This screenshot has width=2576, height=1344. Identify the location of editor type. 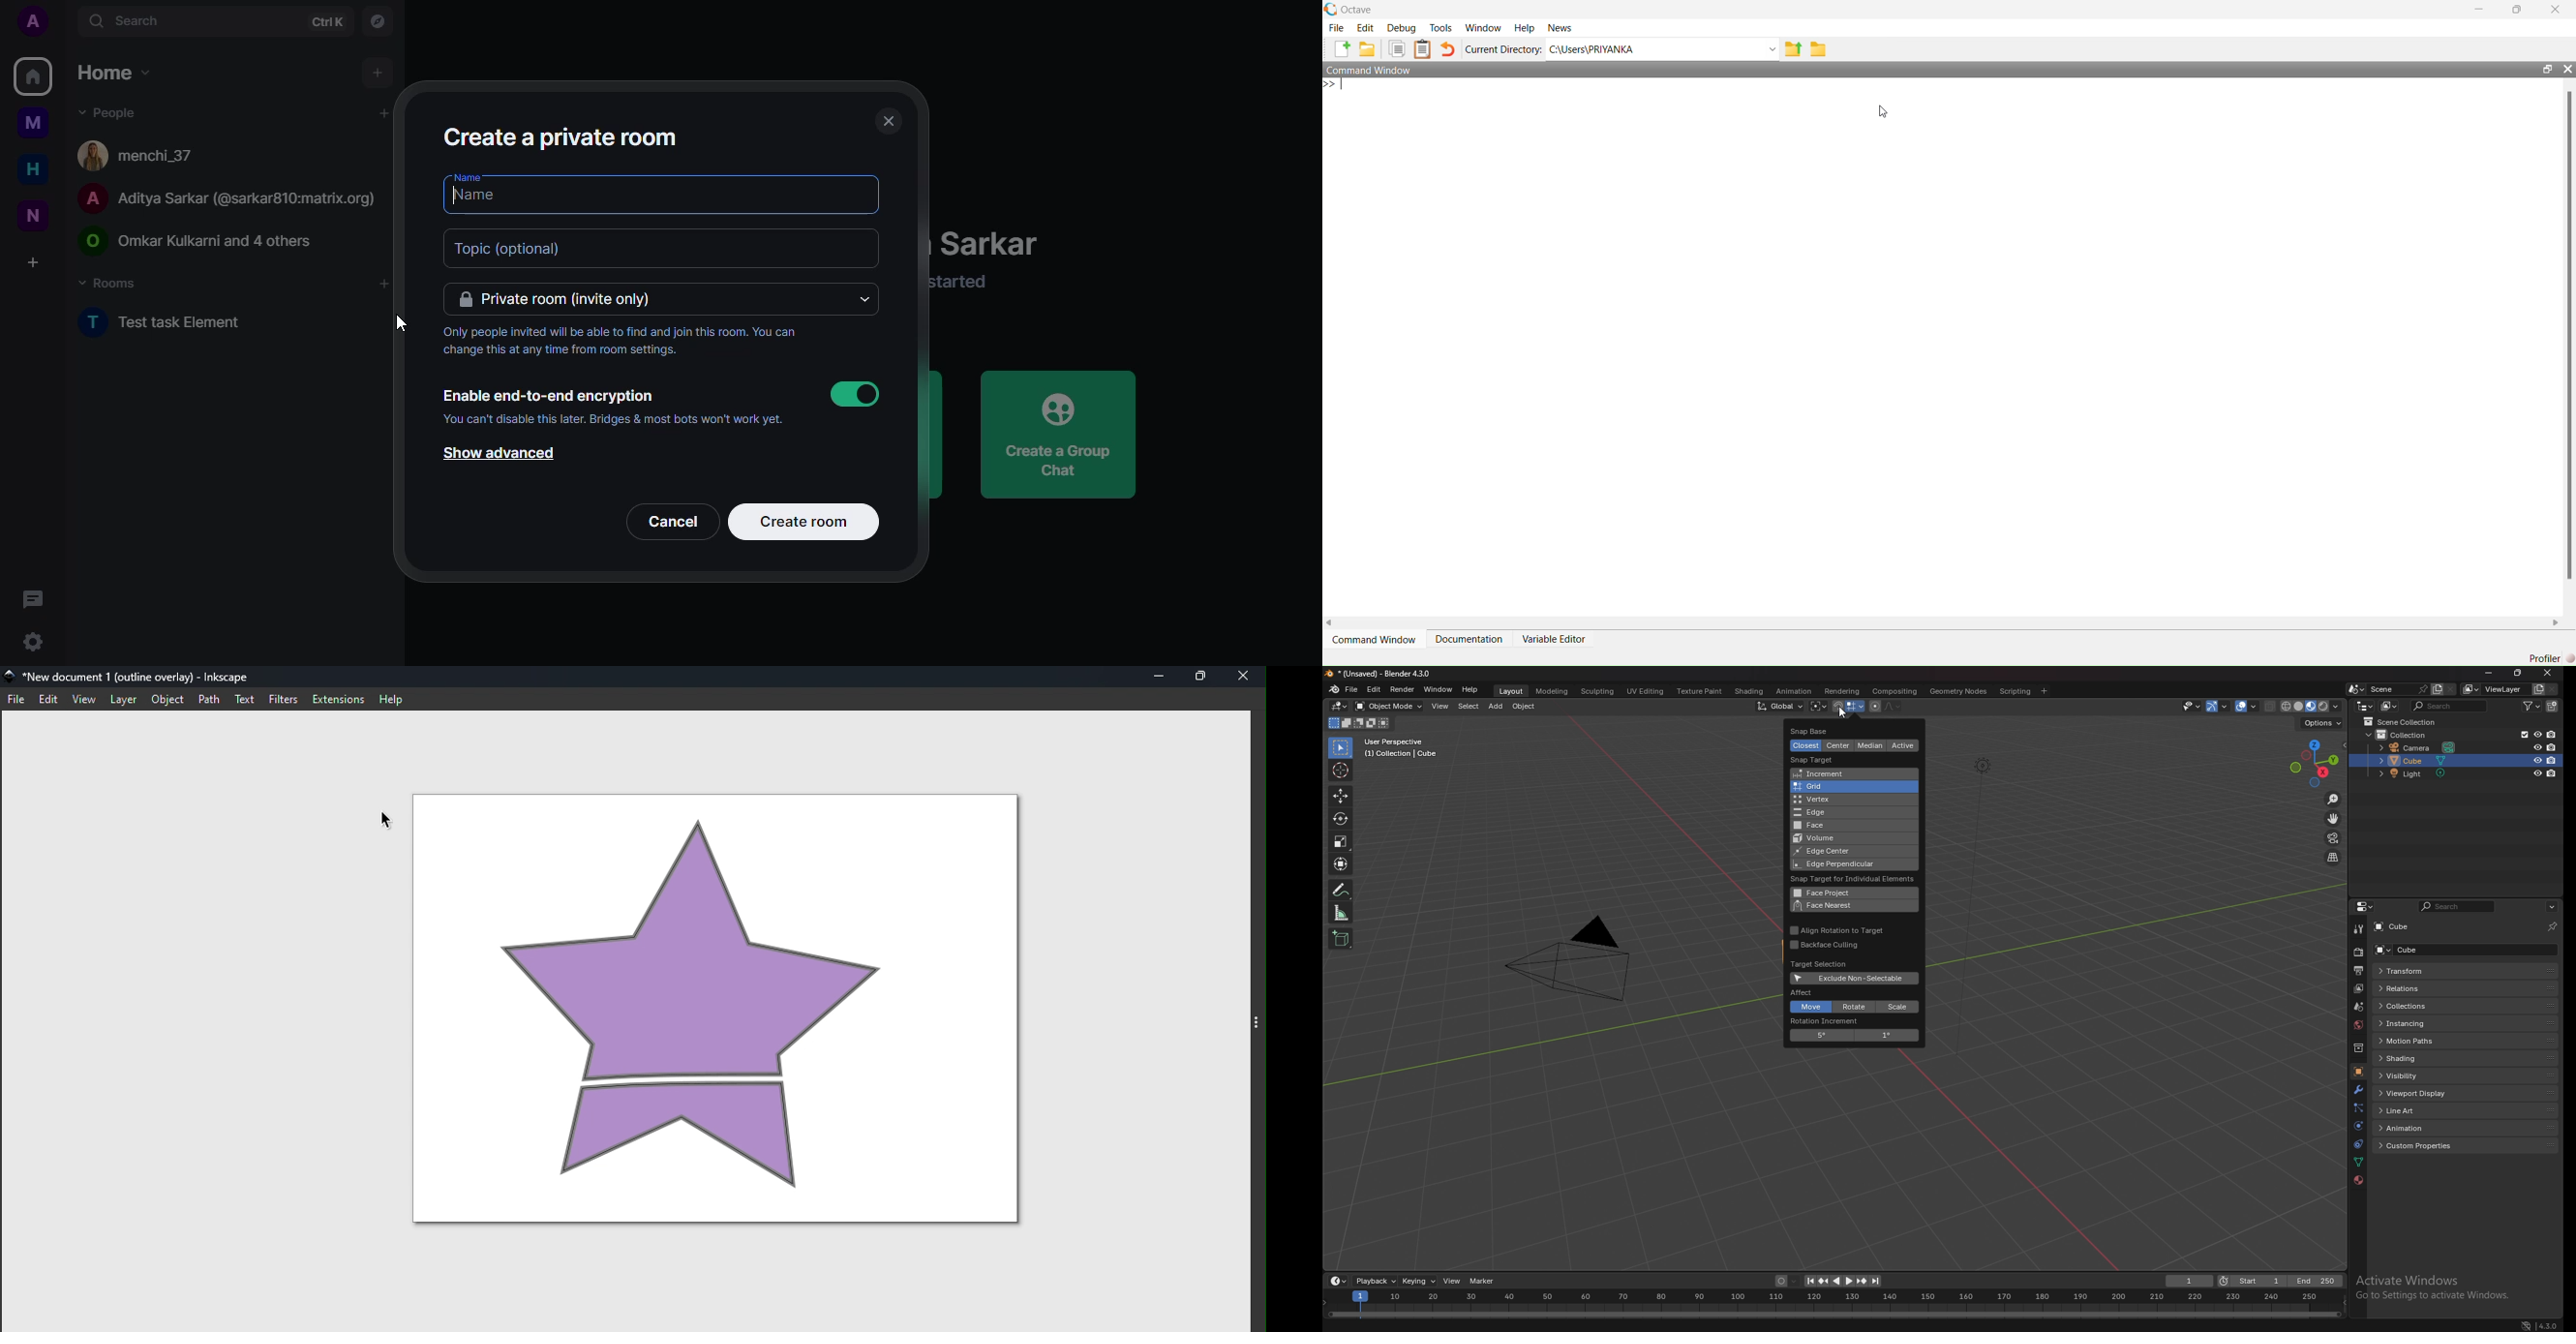
(2365, 705).